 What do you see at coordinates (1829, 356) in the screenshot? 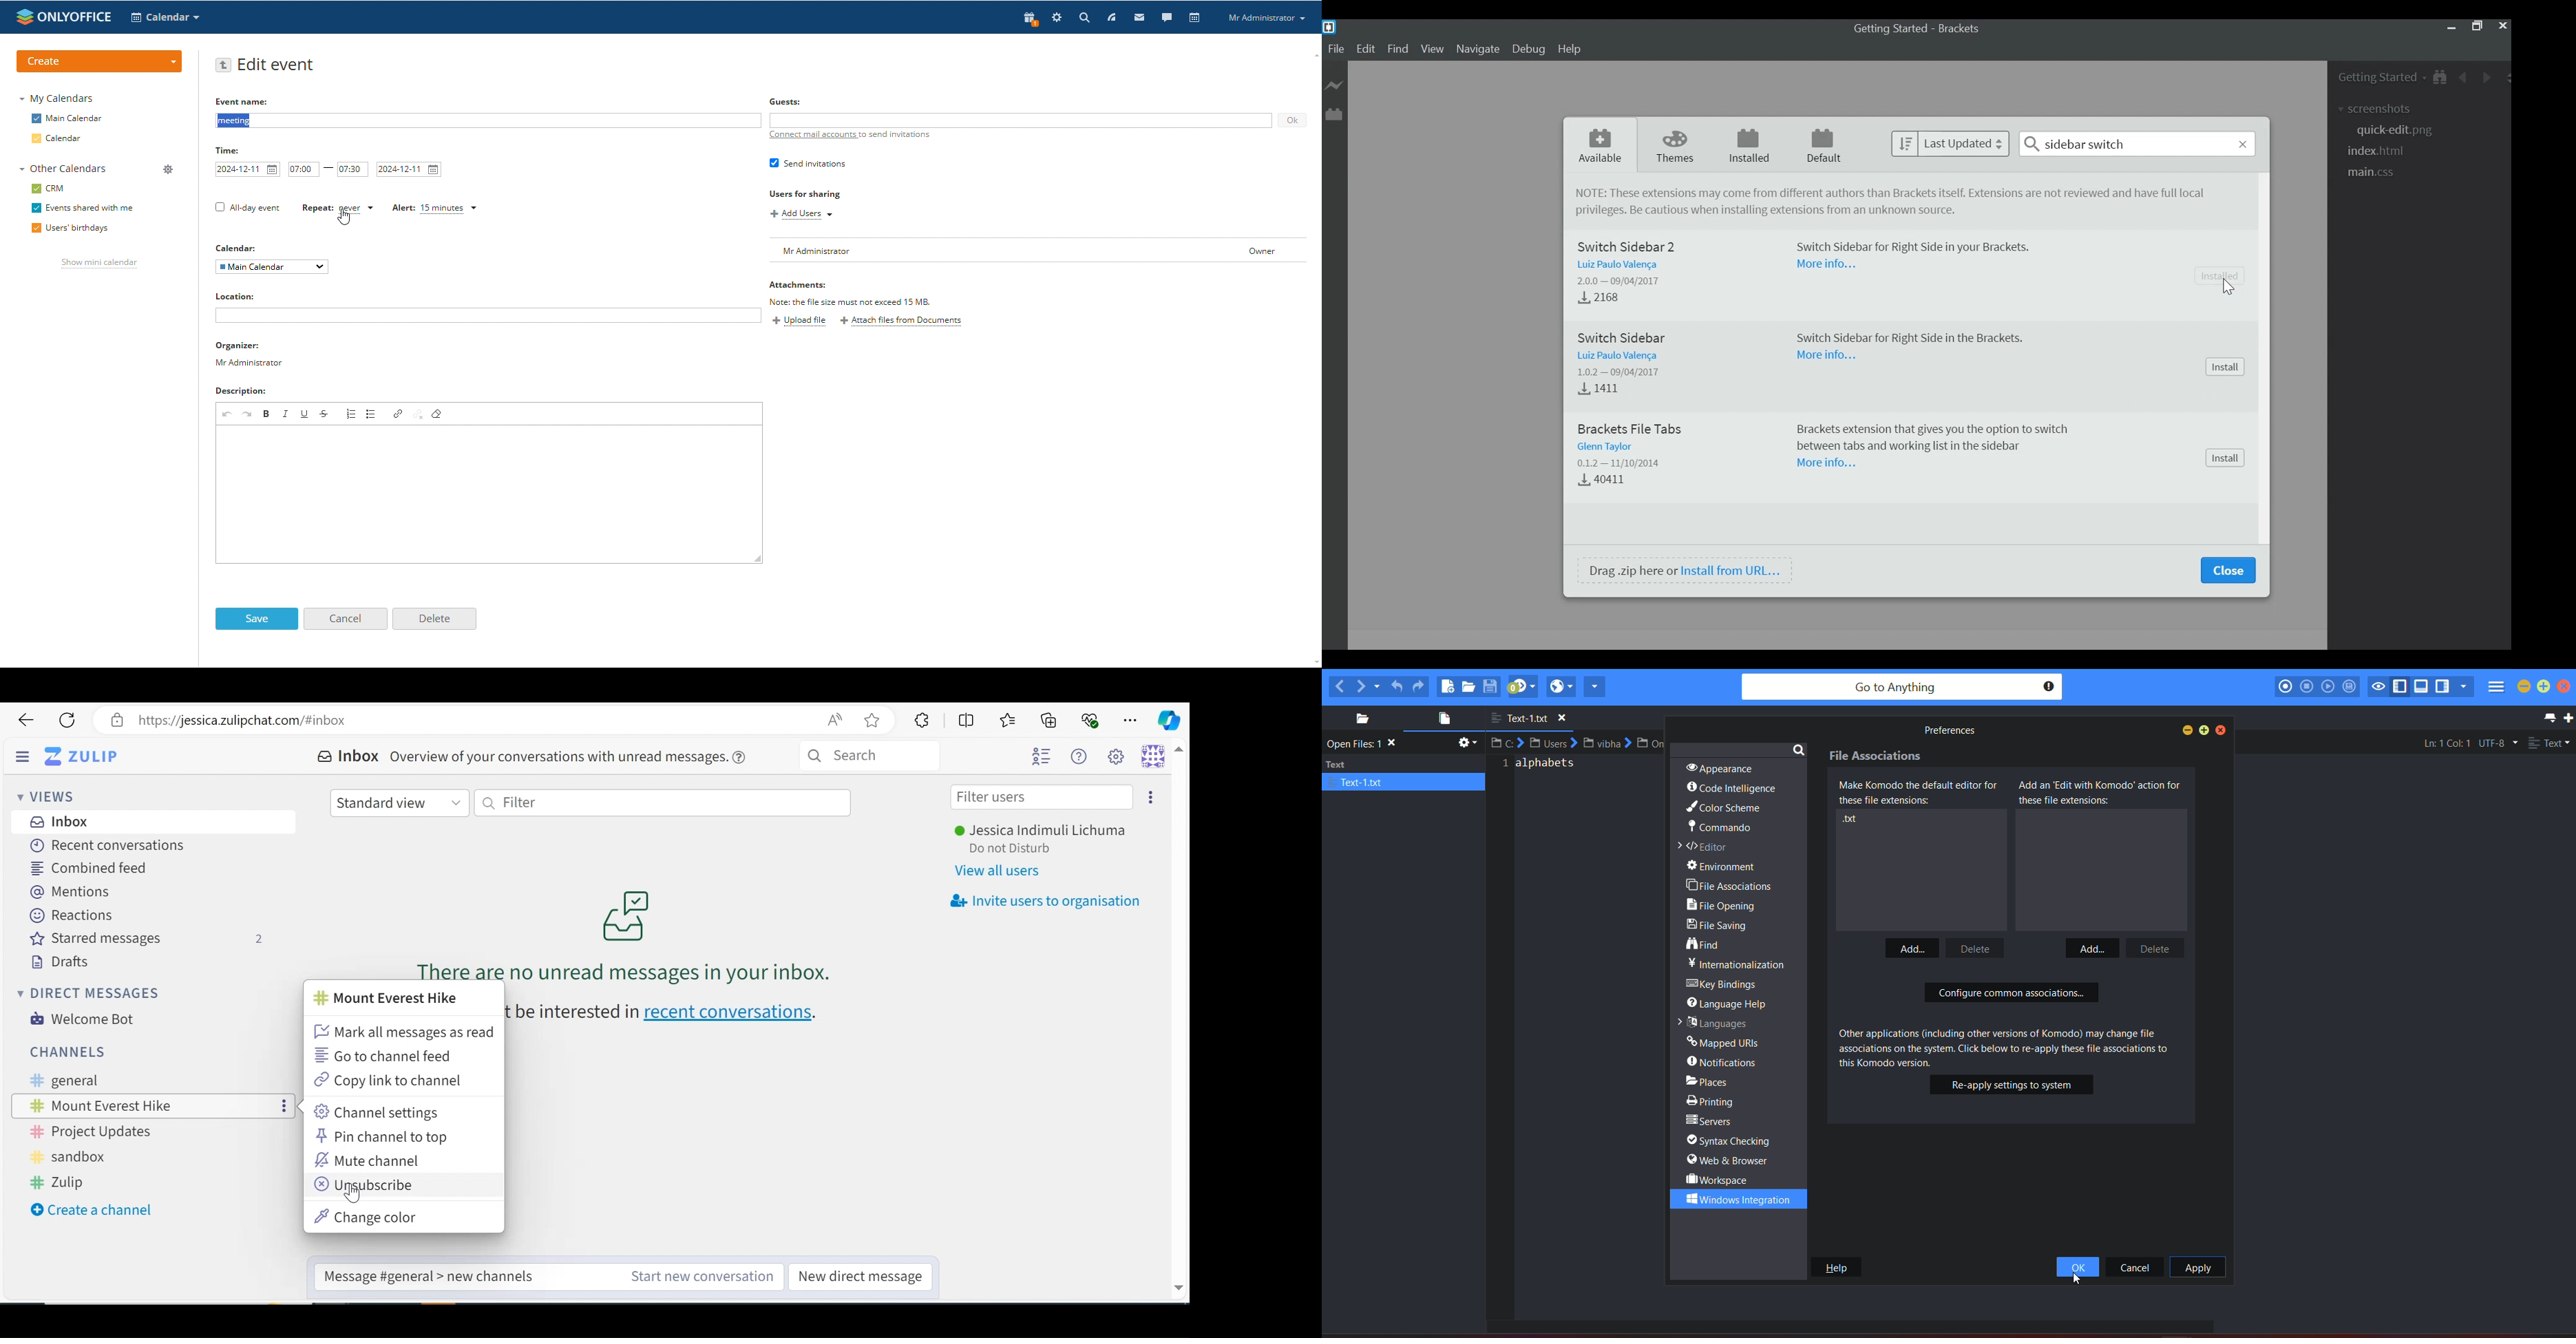
I see `More Information` at bounding box center [1829, 356].